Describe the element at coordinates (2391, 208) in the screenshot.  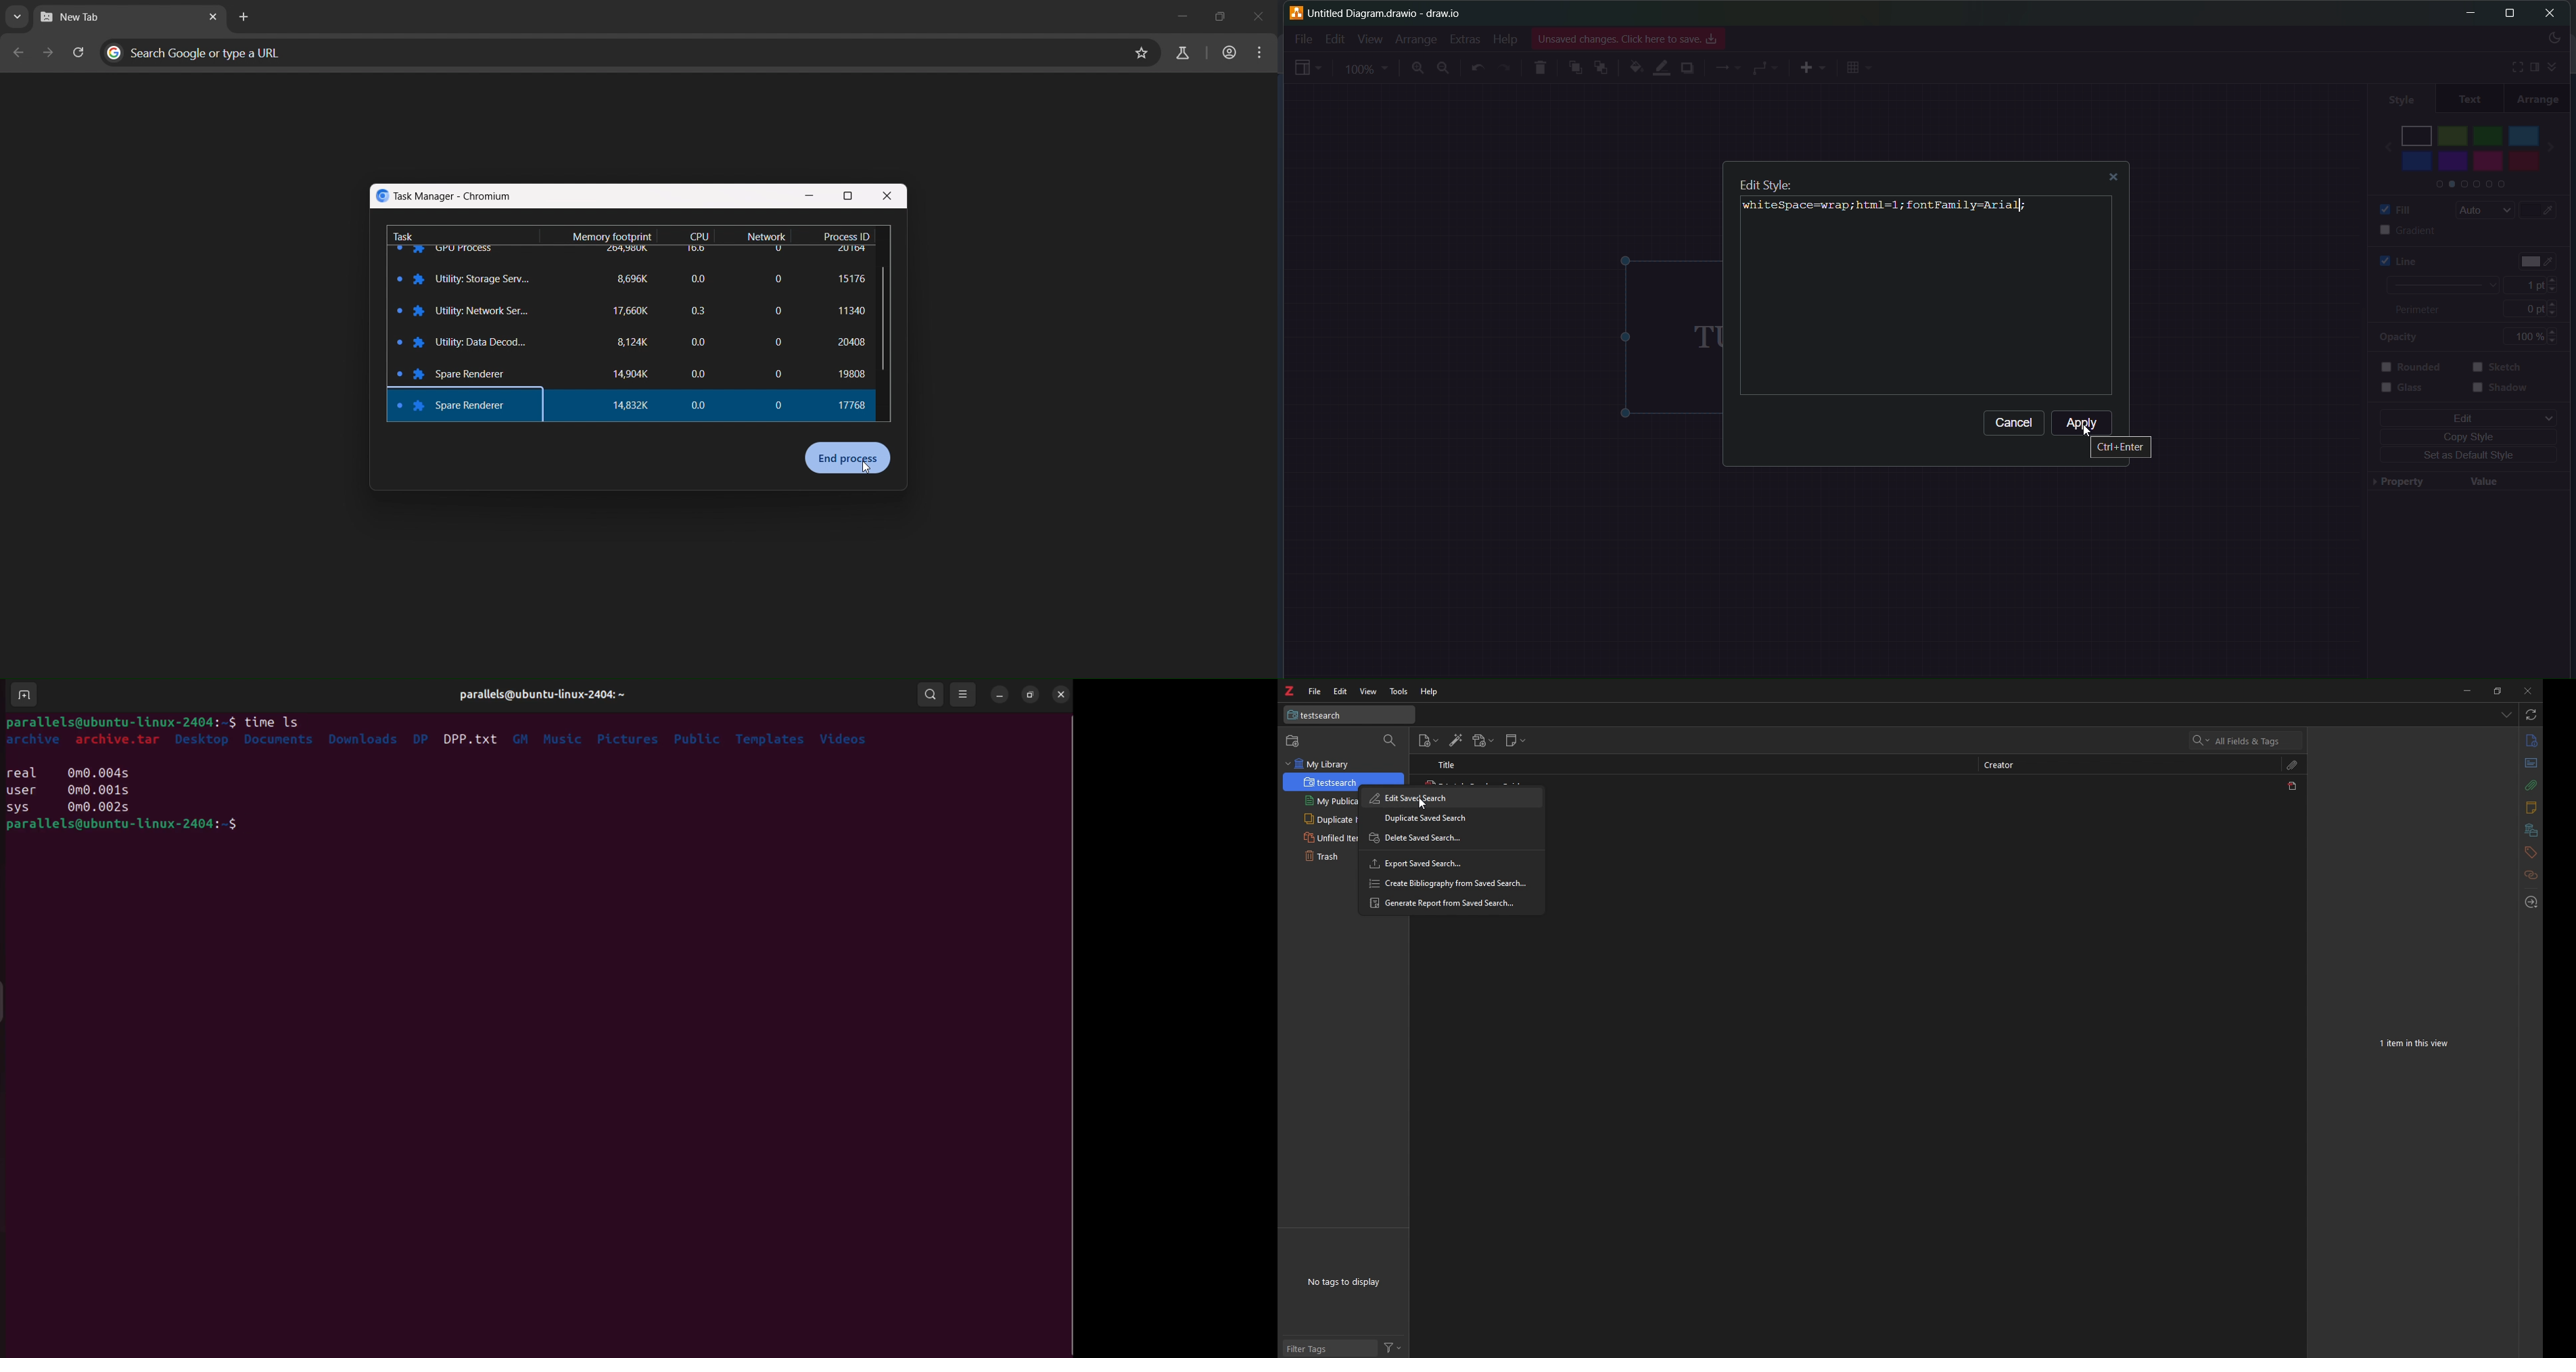
I see `fill` at that location.